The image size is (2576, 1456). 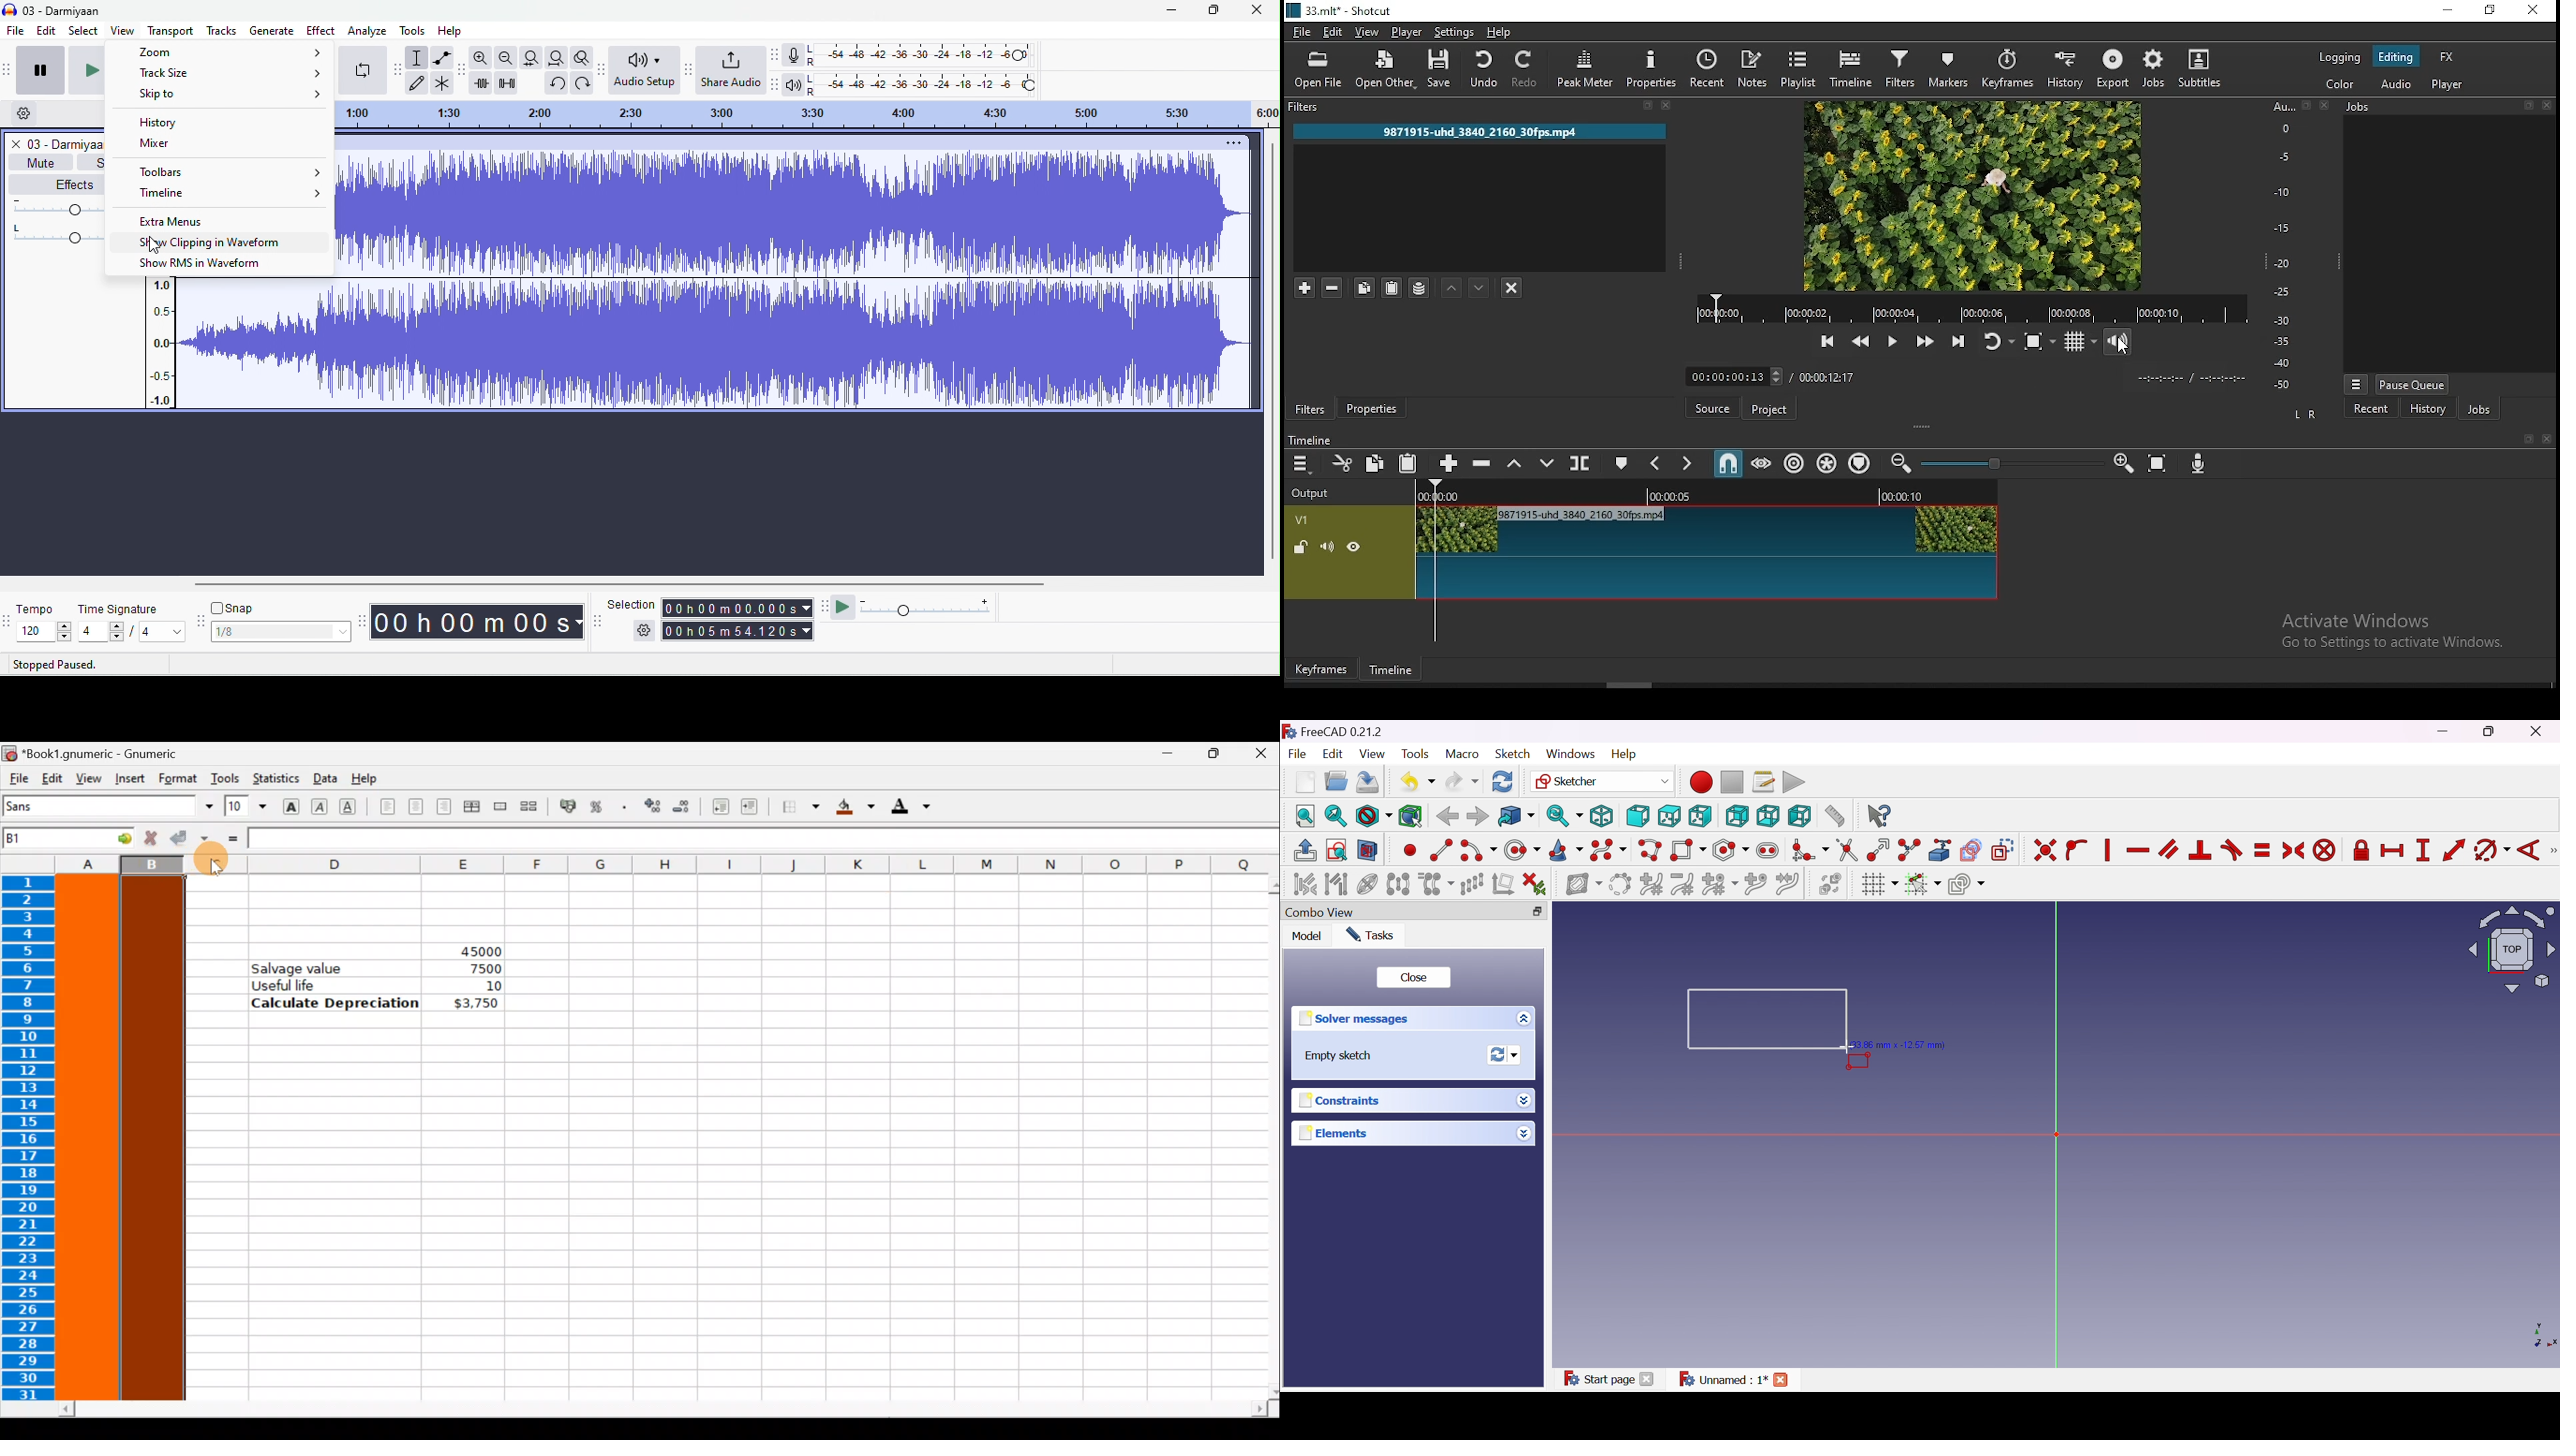 I want to click on Constrain coincident, so click(x=2043, y=851).